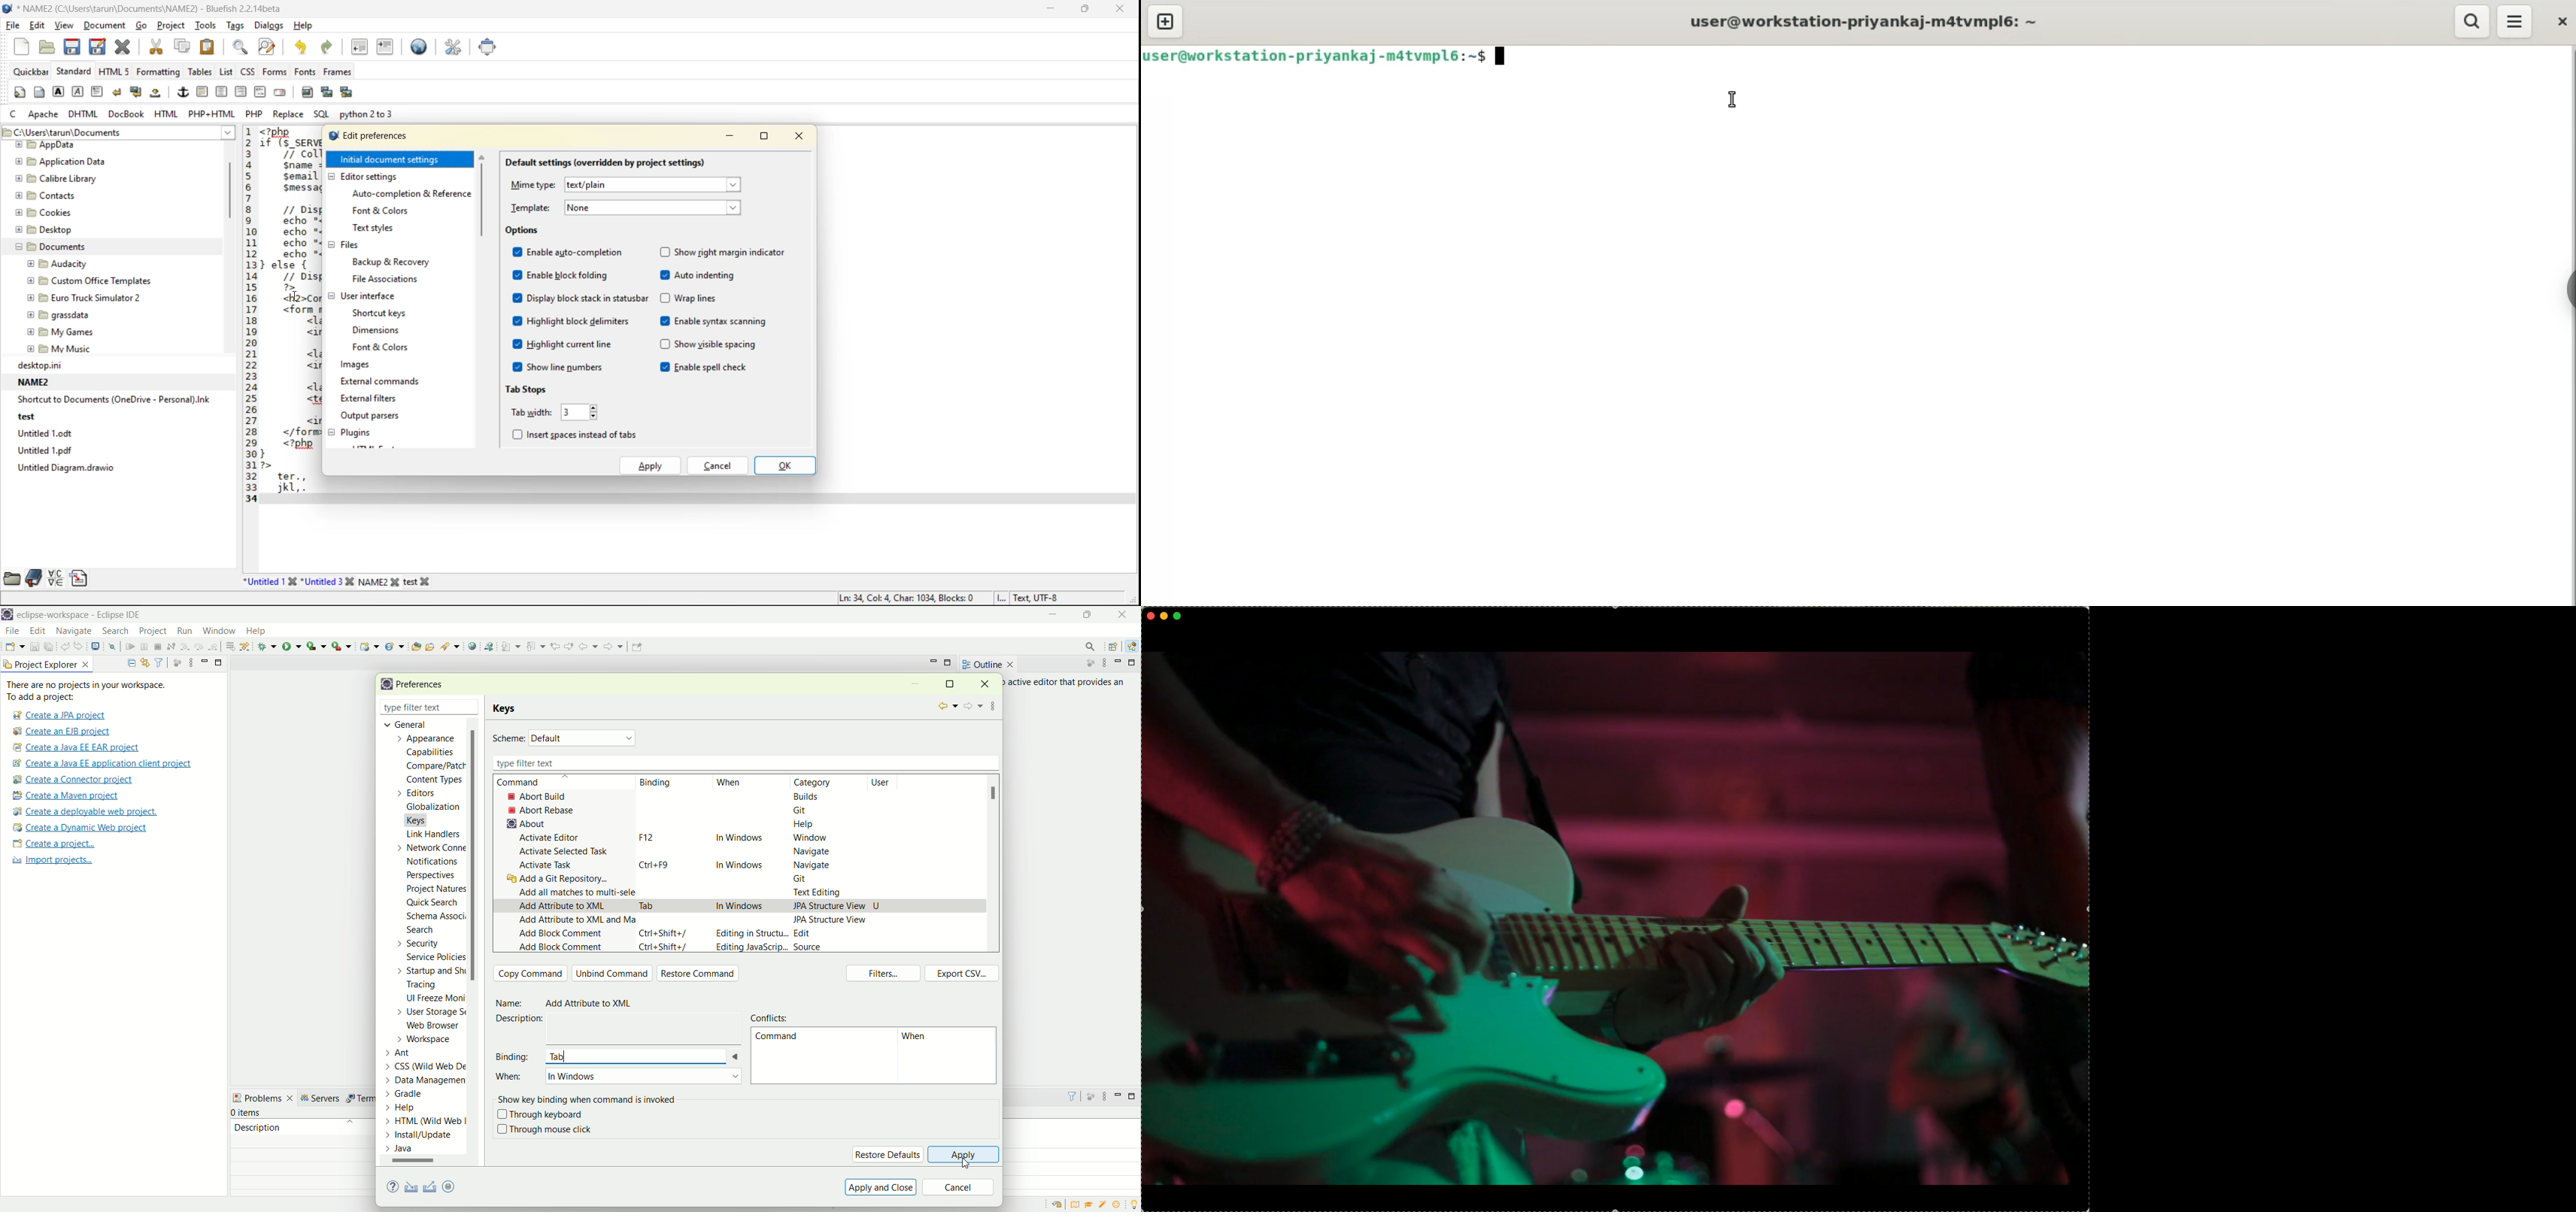 Image resolution: width=2576 pixels, height=1232 pixels. I want to click on > HTML (Wild Web |, so click(426, 1122).